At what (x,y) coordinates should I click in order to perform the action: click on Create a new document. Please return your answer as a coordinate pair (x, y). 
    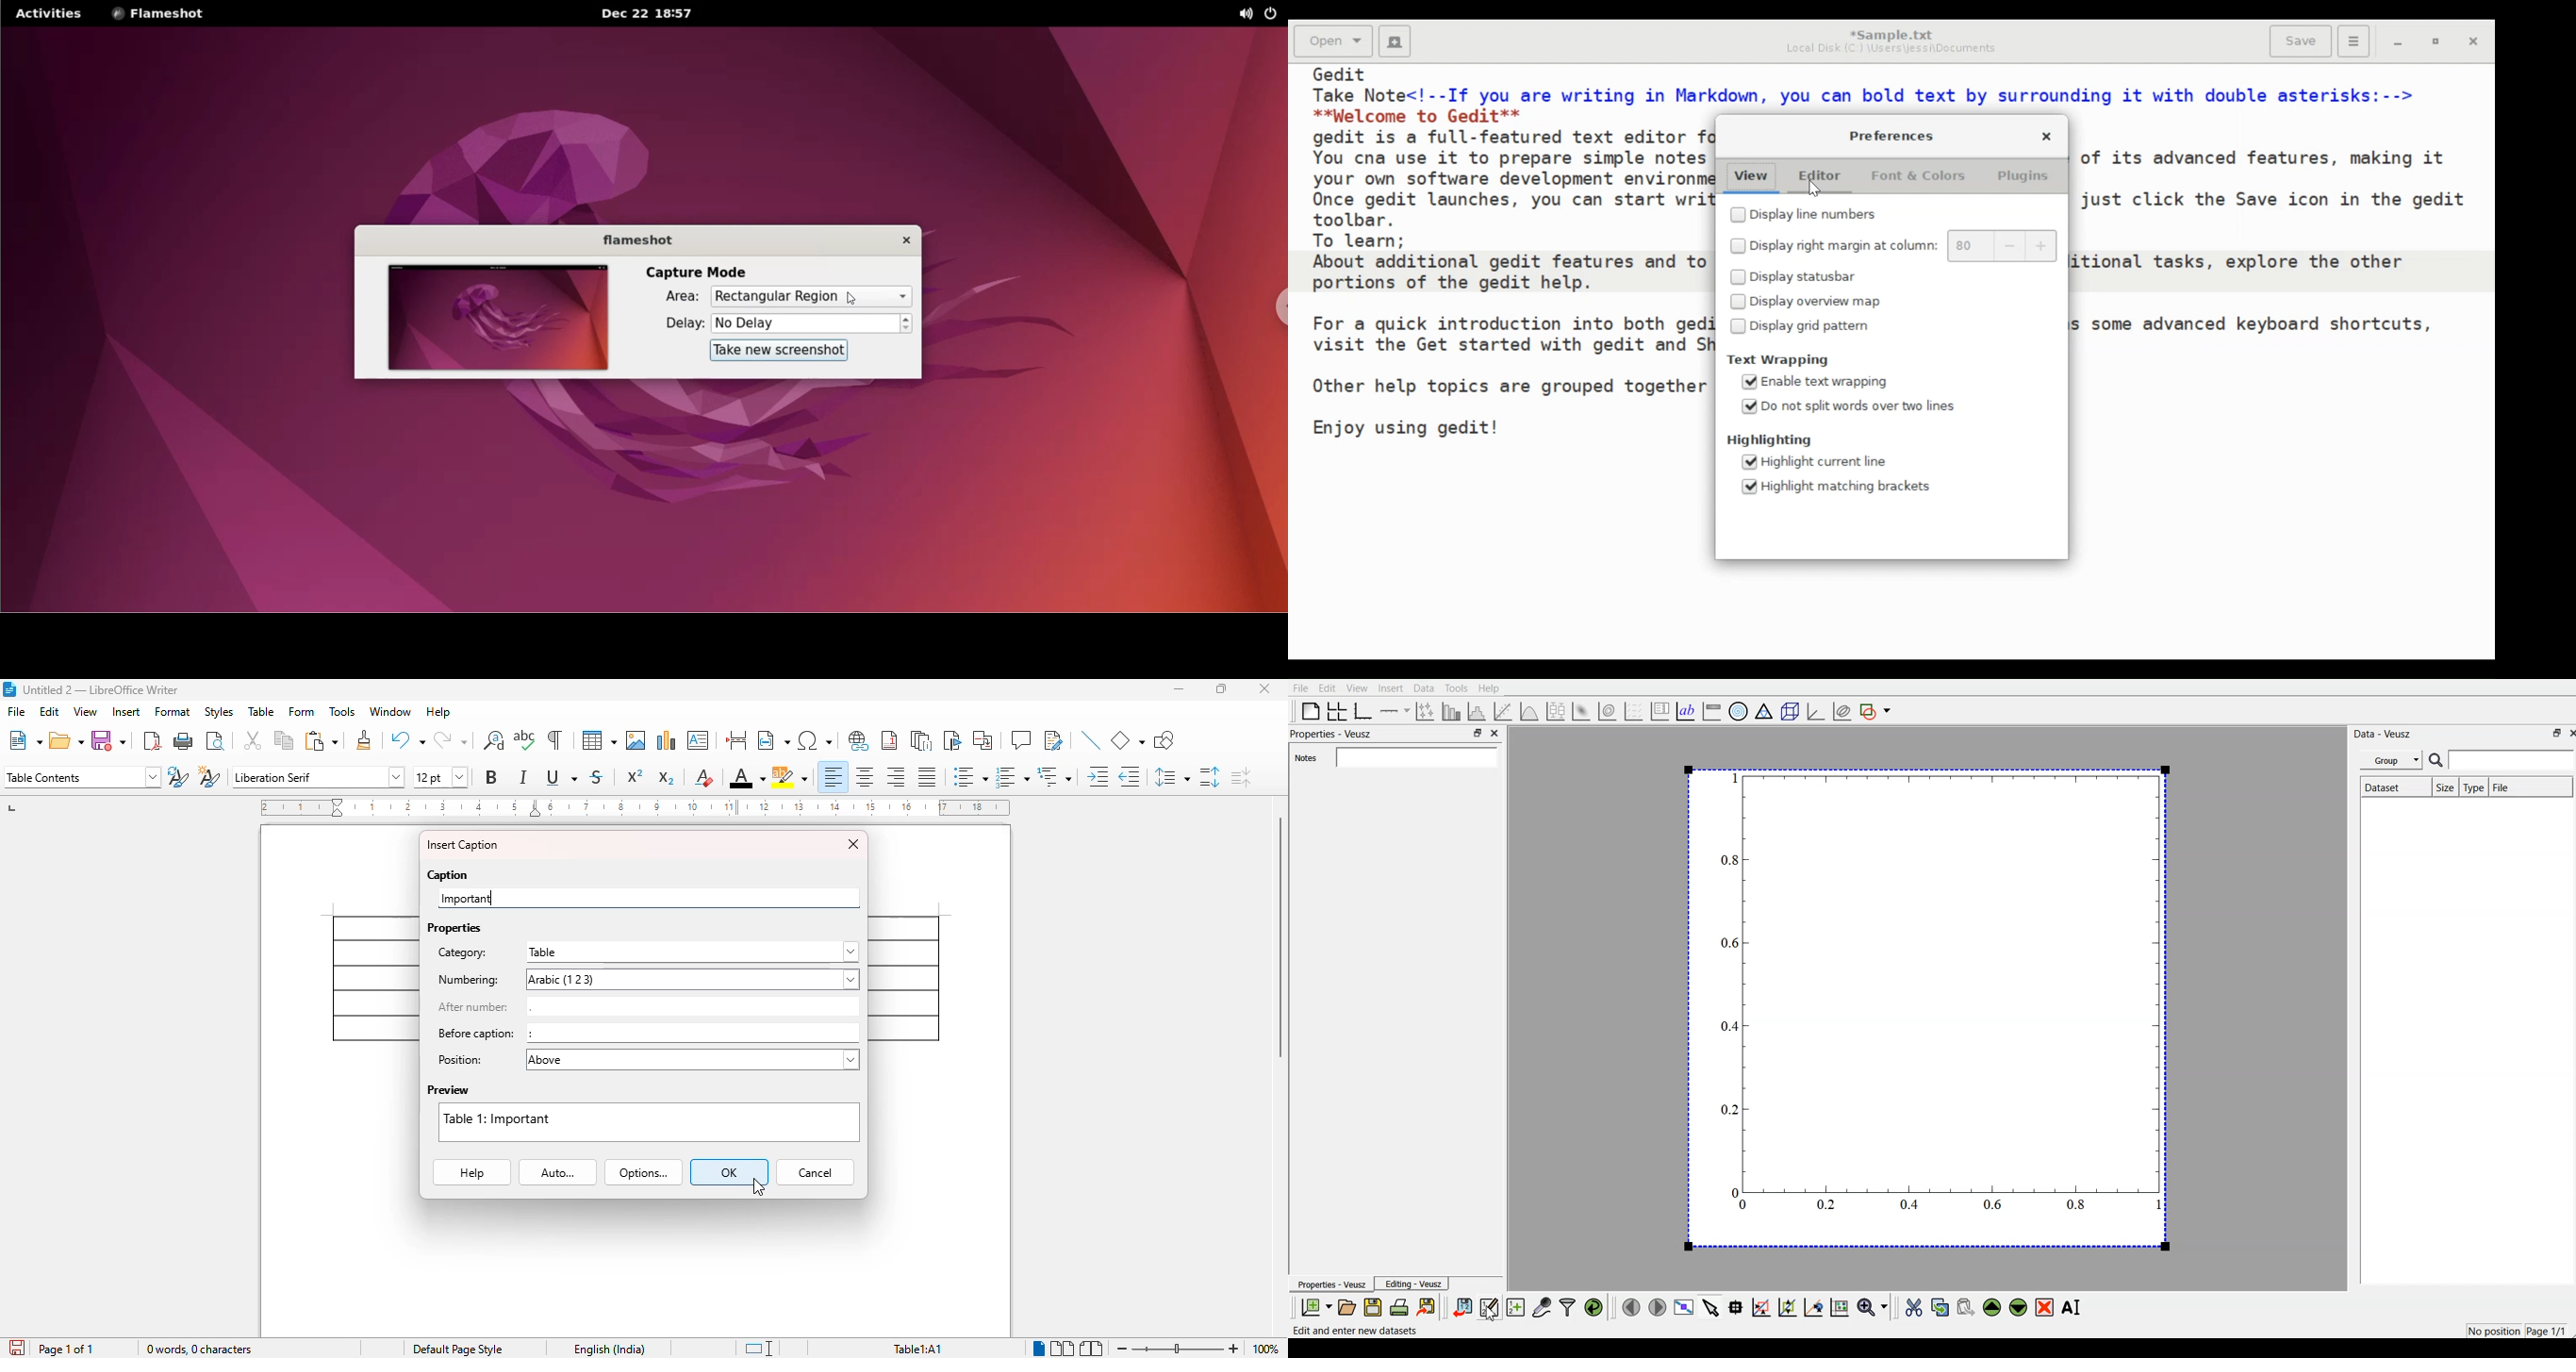
    Looking at the image, I should click on (1395, 41).